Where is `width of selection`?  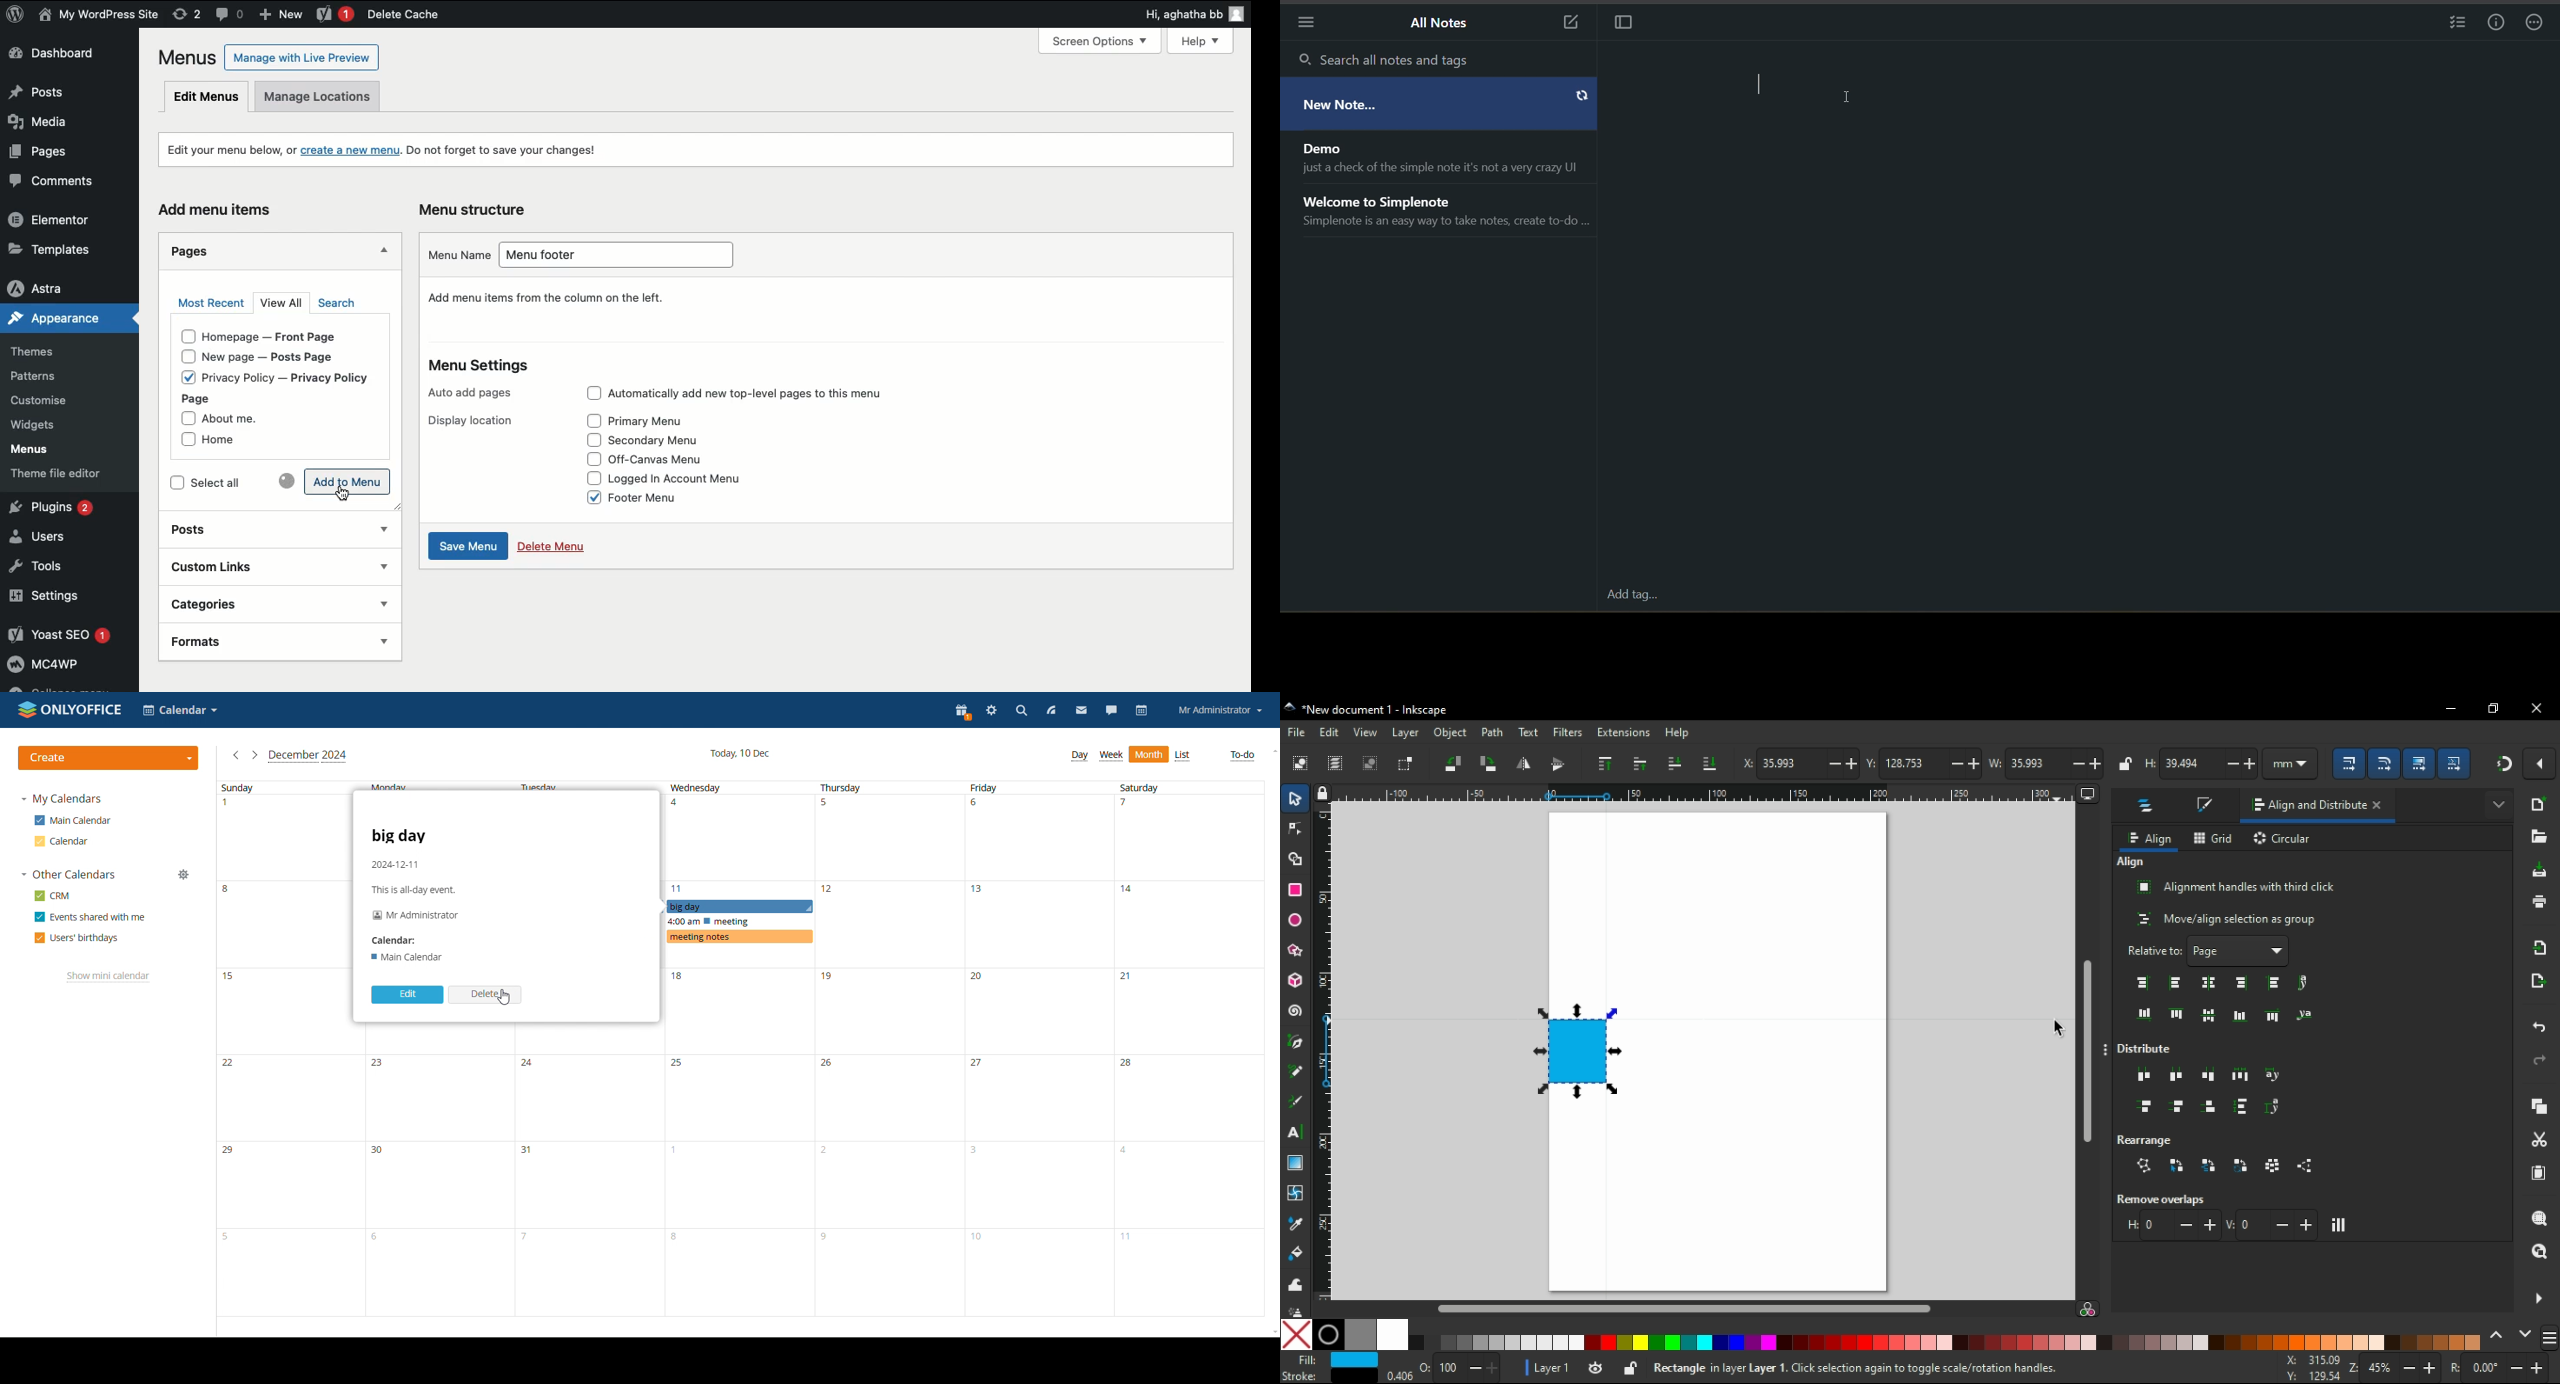
width of selection is located at coordinates (2047, 764).